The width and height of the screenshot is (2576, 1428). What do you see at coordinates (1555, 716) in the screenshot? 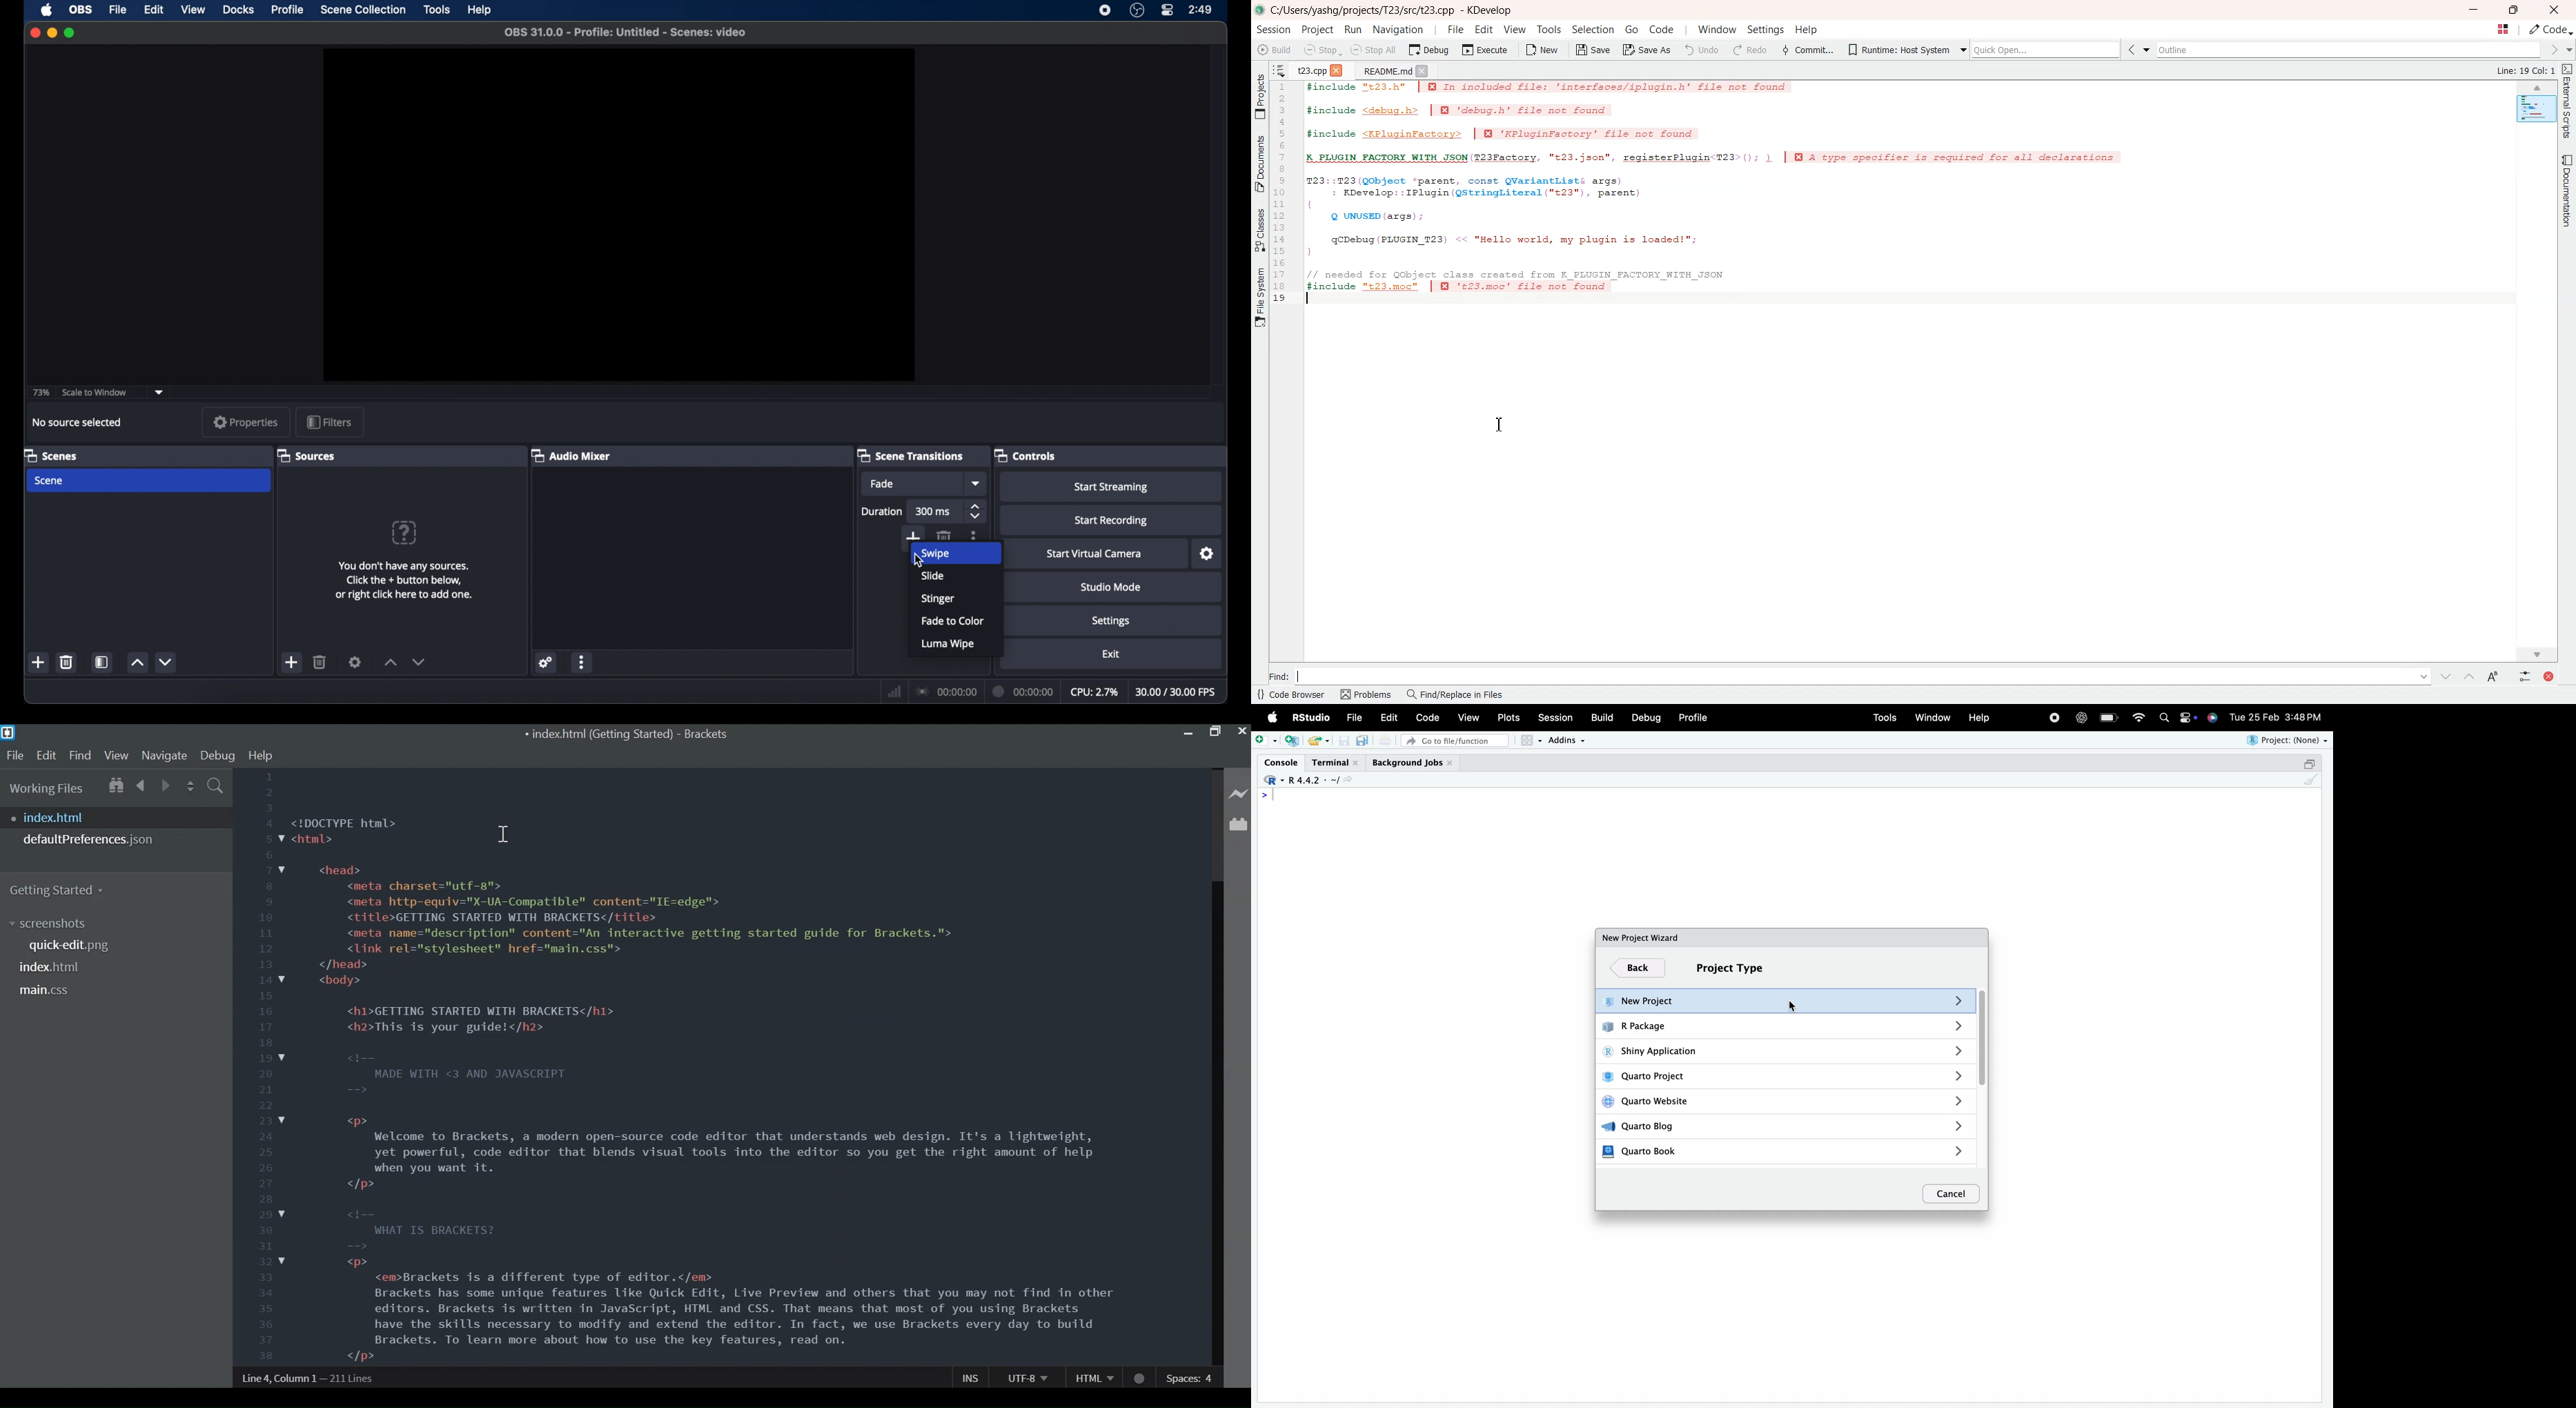
I see `Session` at bounding box center [1555, 716].